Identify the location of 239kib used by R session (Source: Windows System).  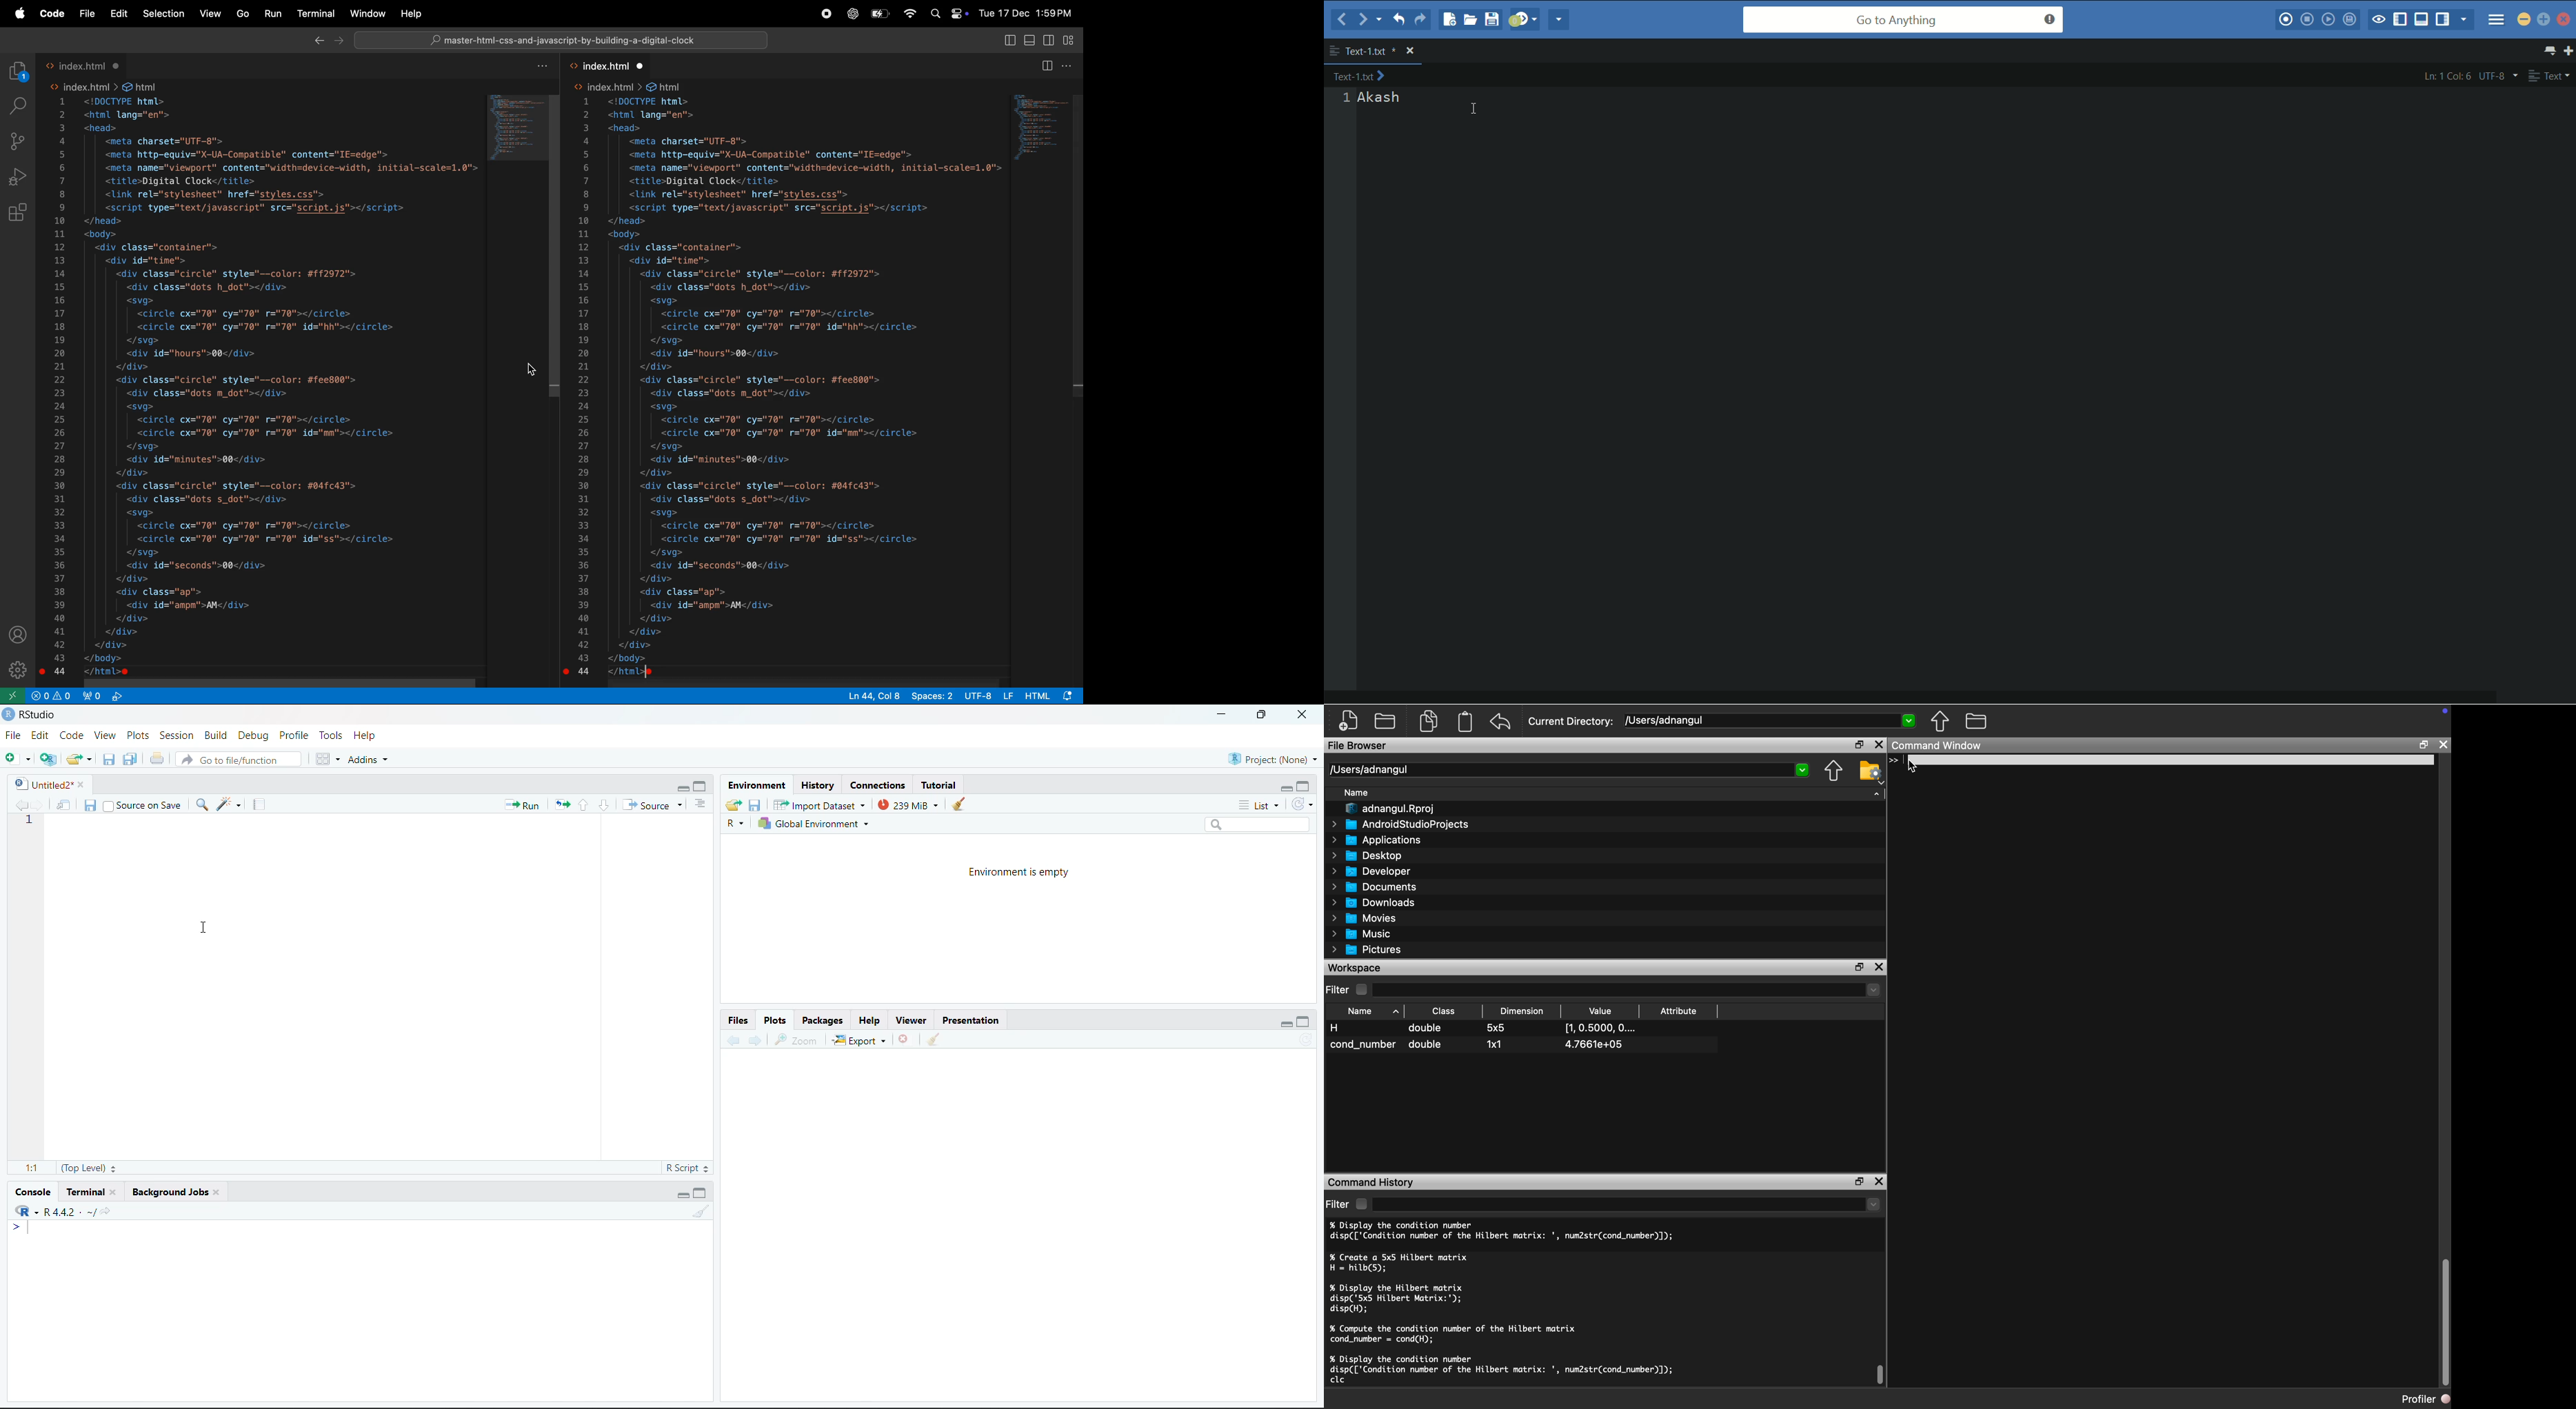
(909, 804).